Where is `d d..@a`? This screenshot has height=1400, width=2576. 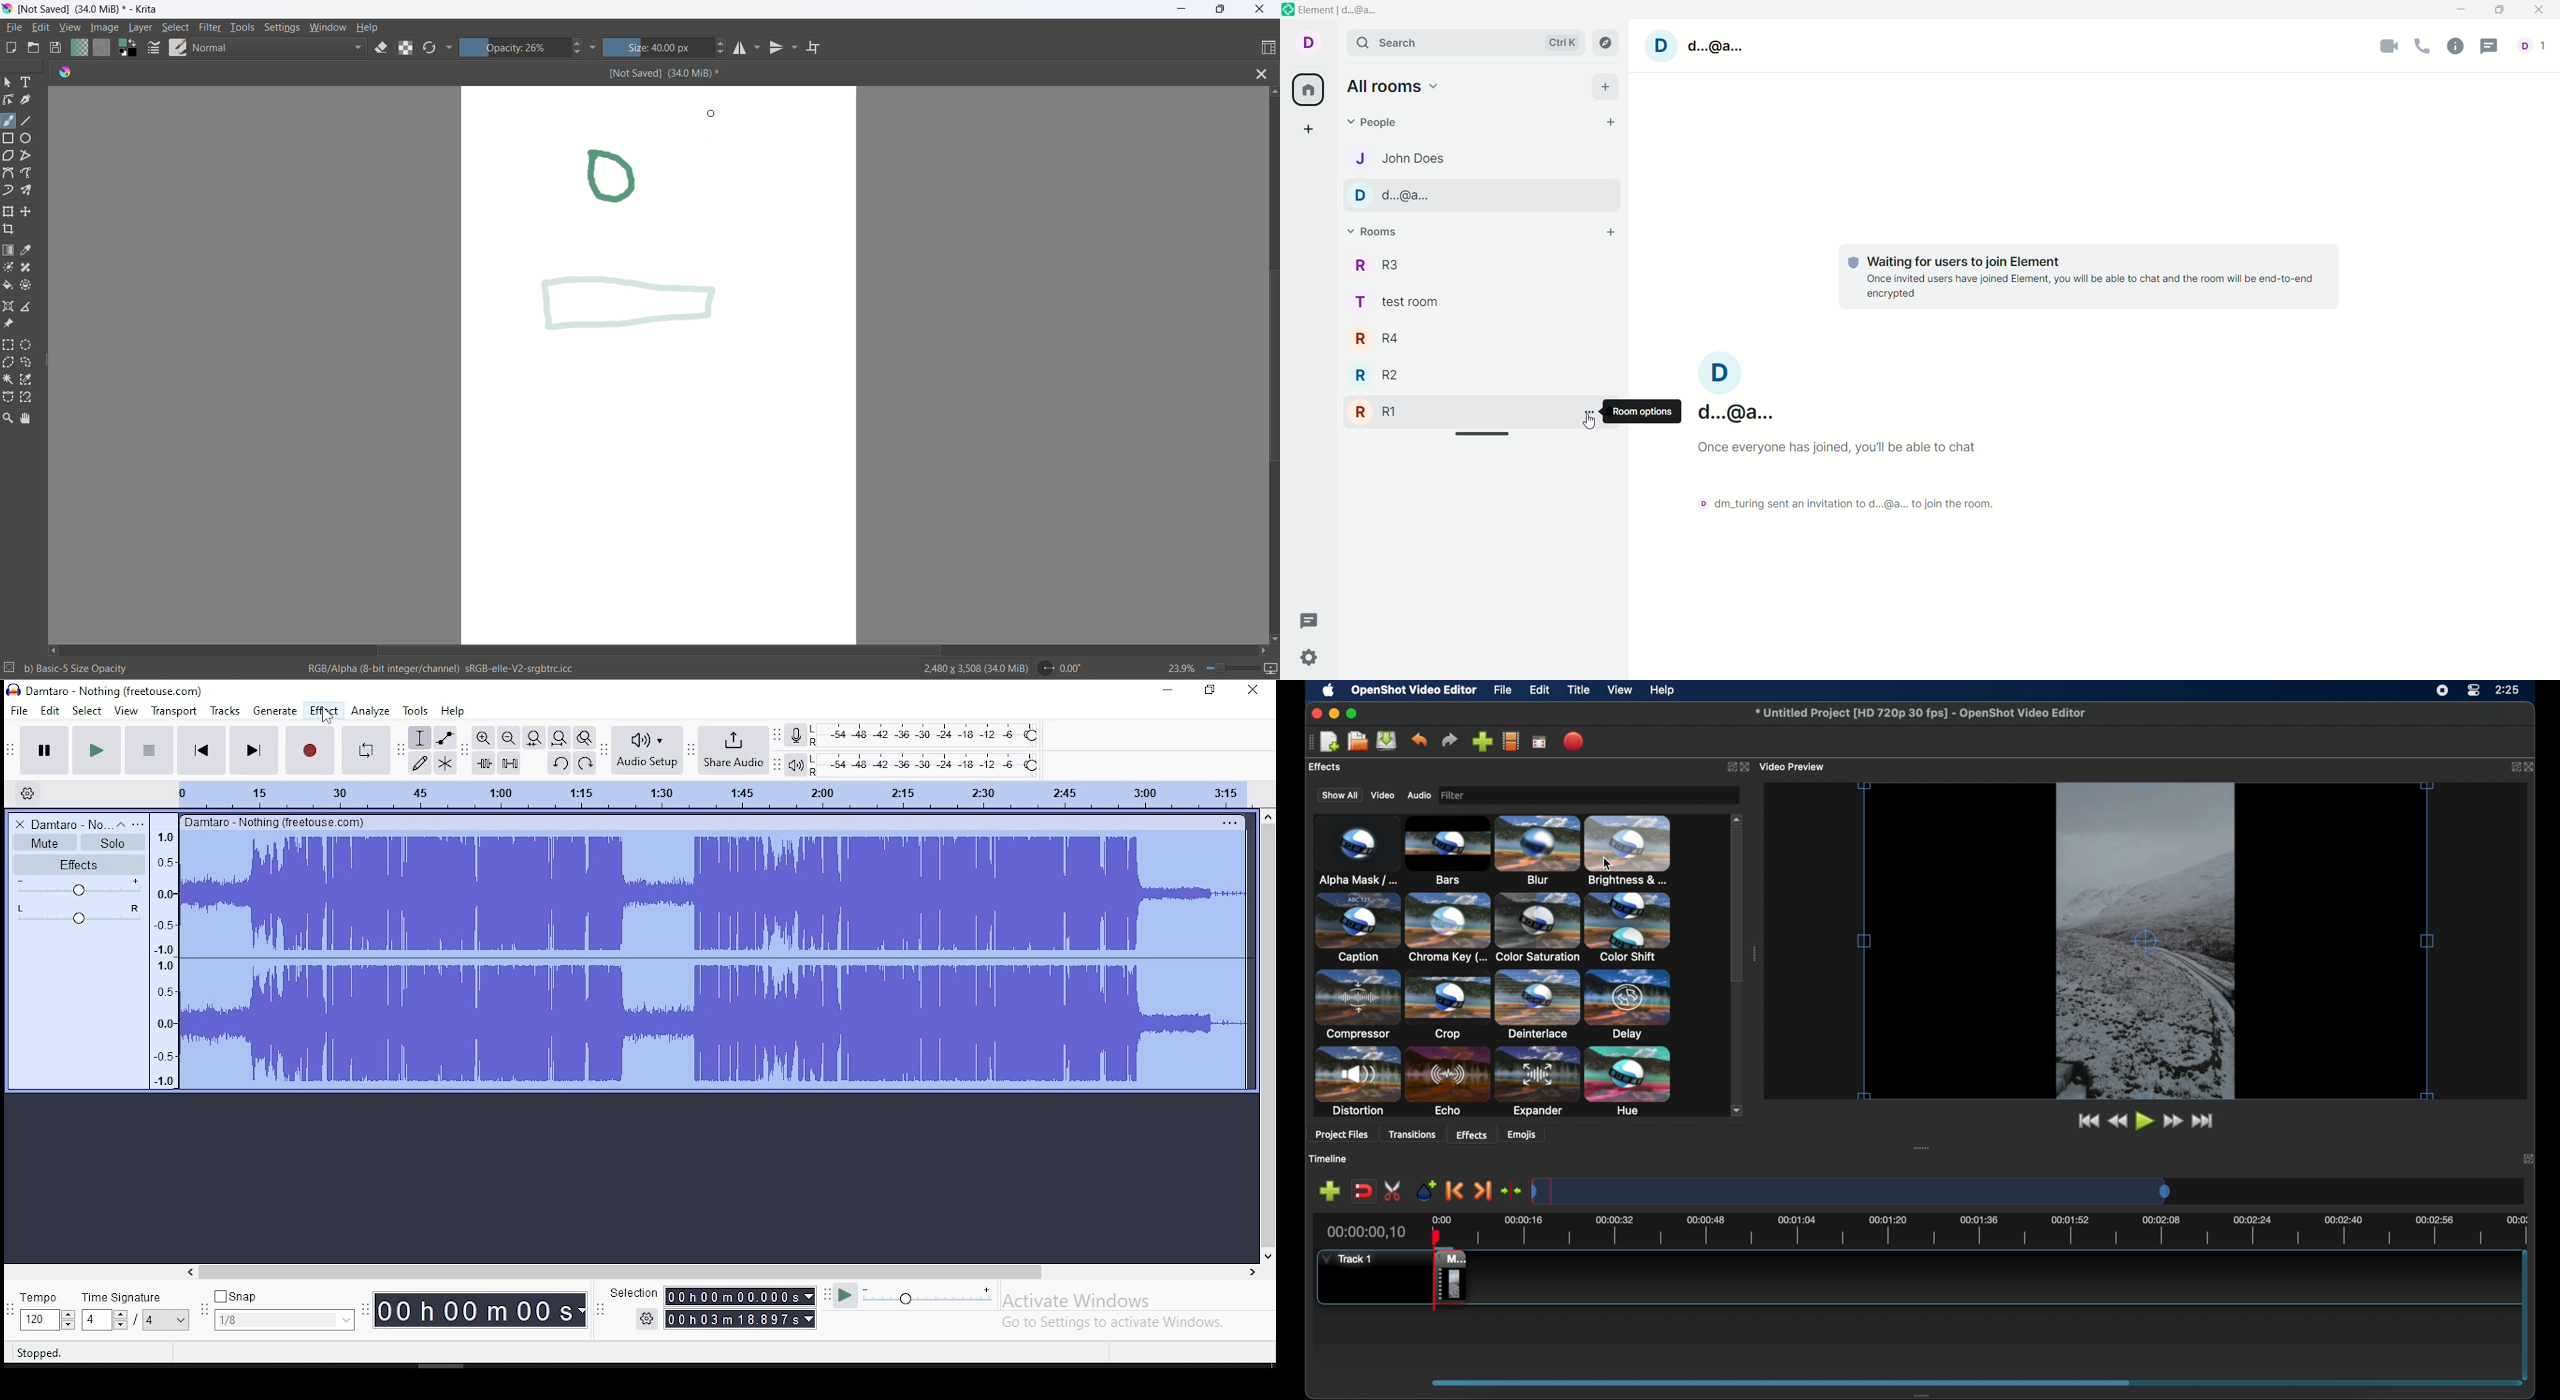 d d..@a is located at coordinates (1483, 195).